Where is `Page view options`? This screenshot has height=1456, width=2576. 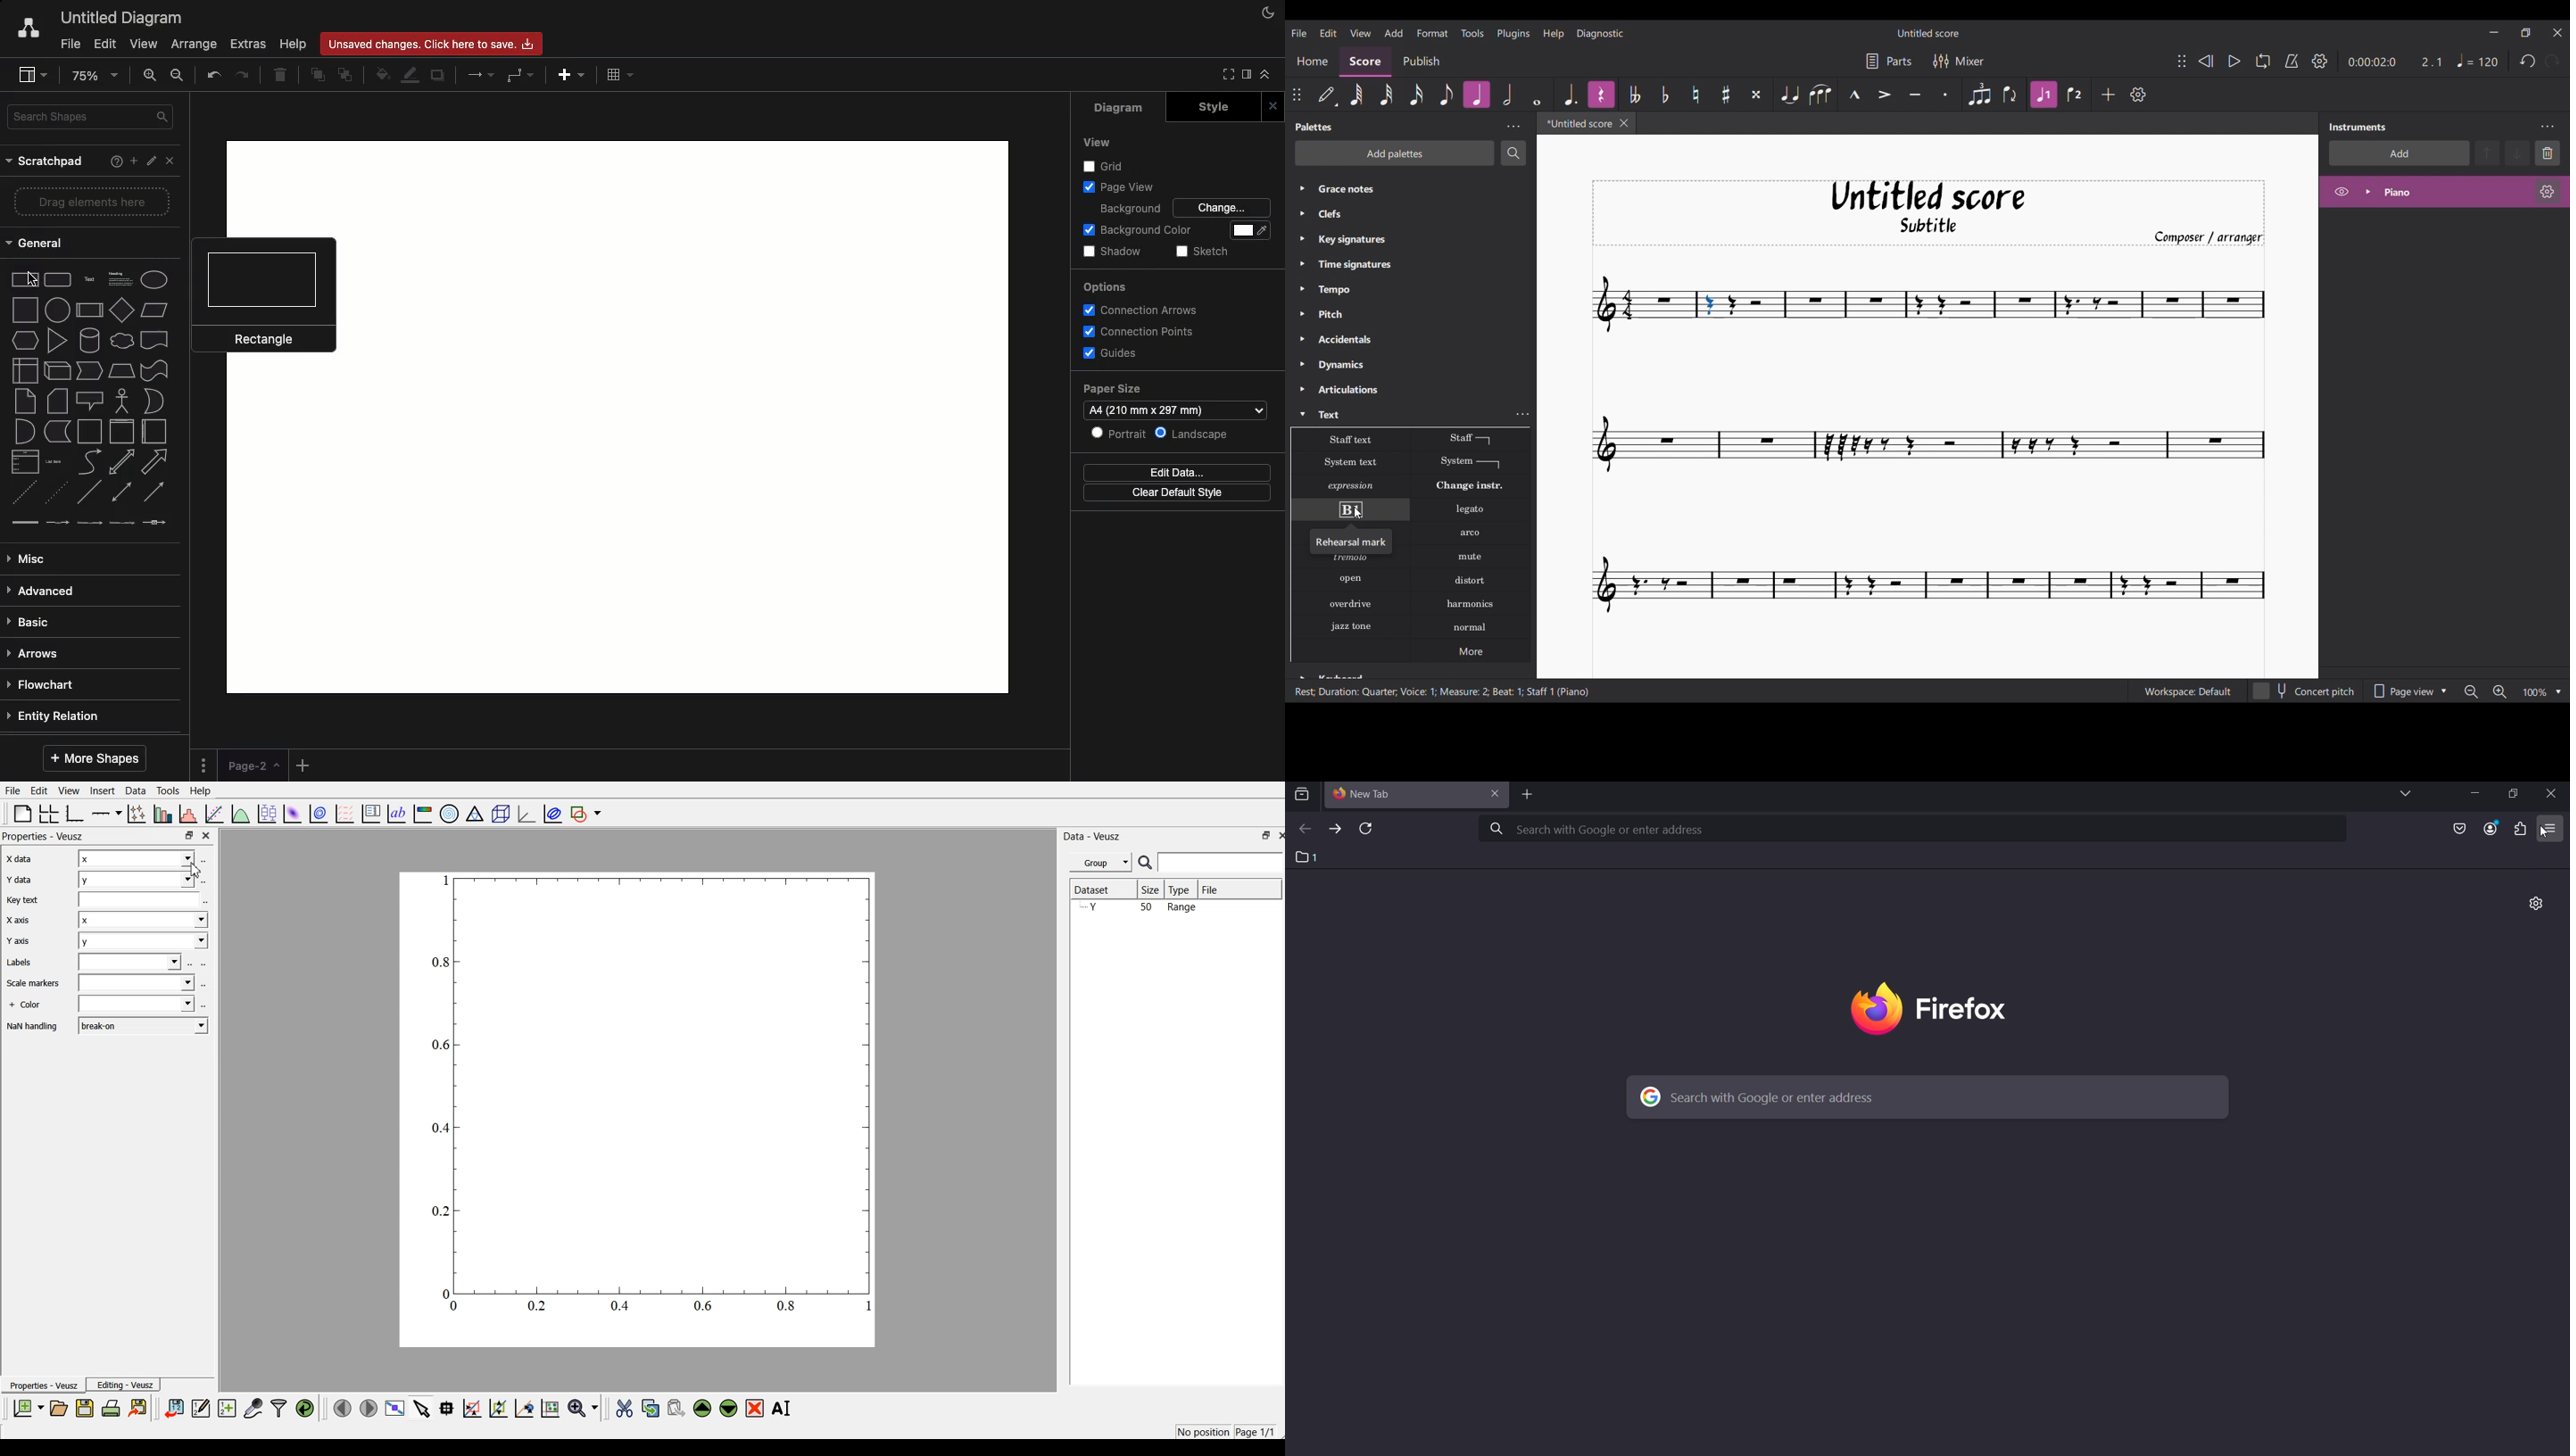
Page view options is located at coordinates (2408, 691).